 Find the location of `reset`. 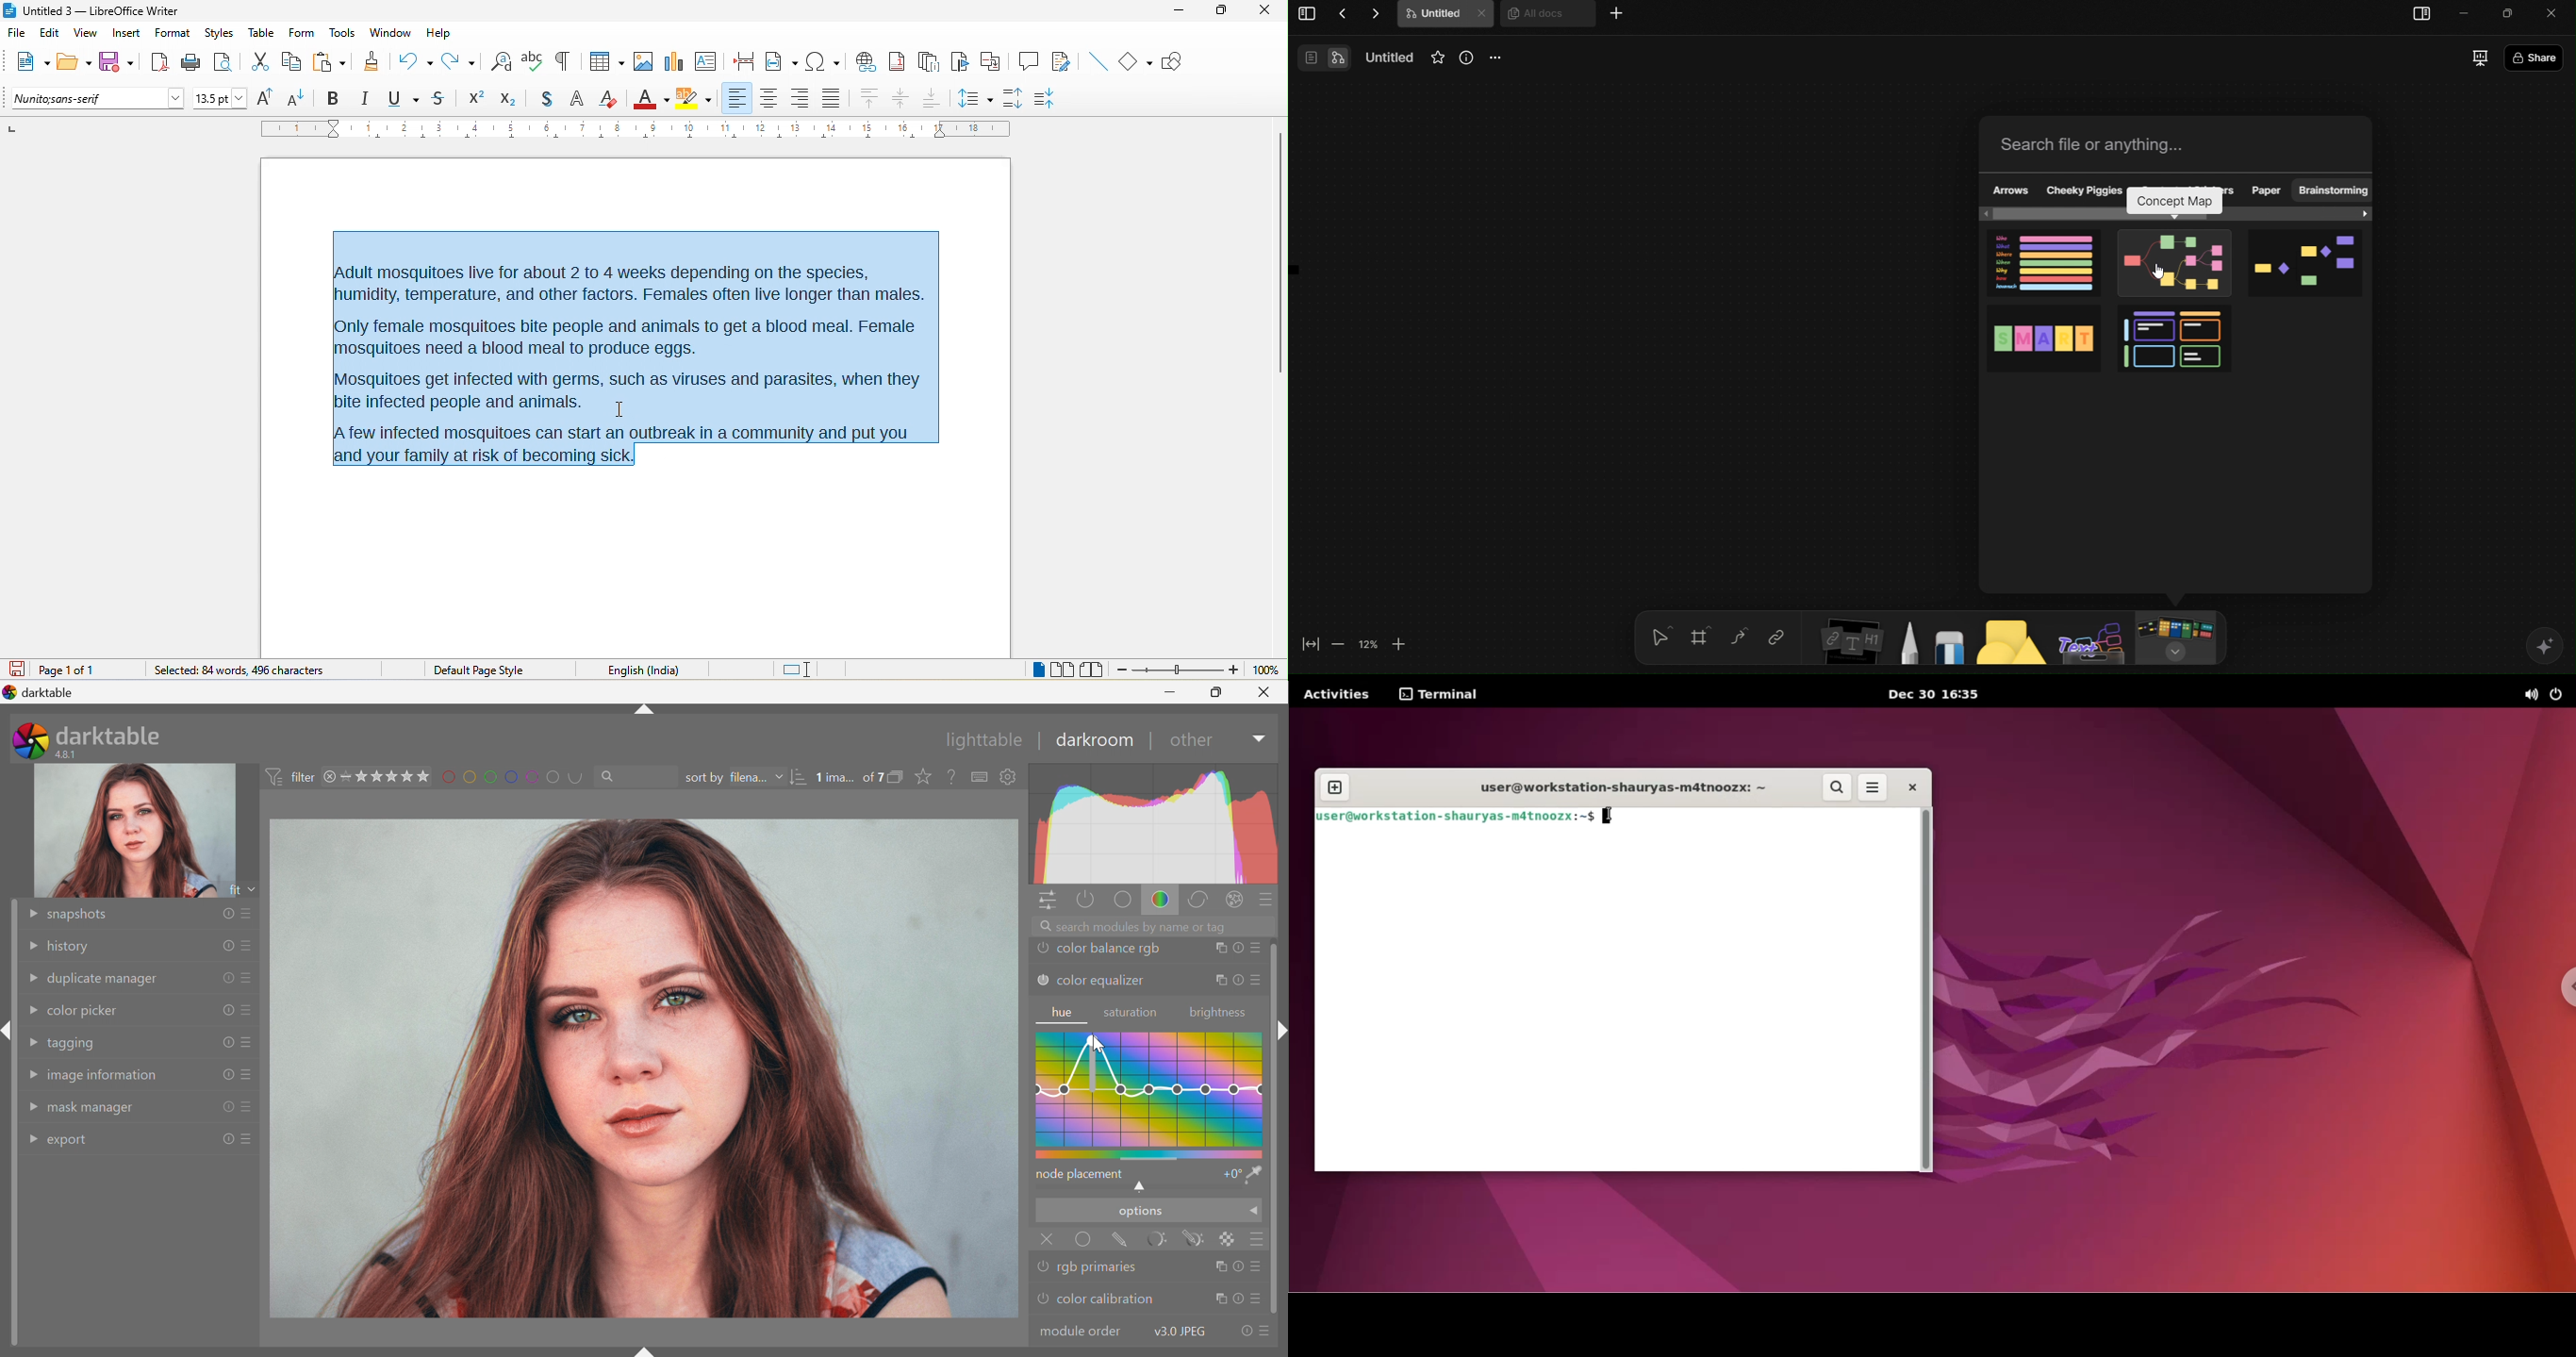

reset is located at coordinates (223, 1108).